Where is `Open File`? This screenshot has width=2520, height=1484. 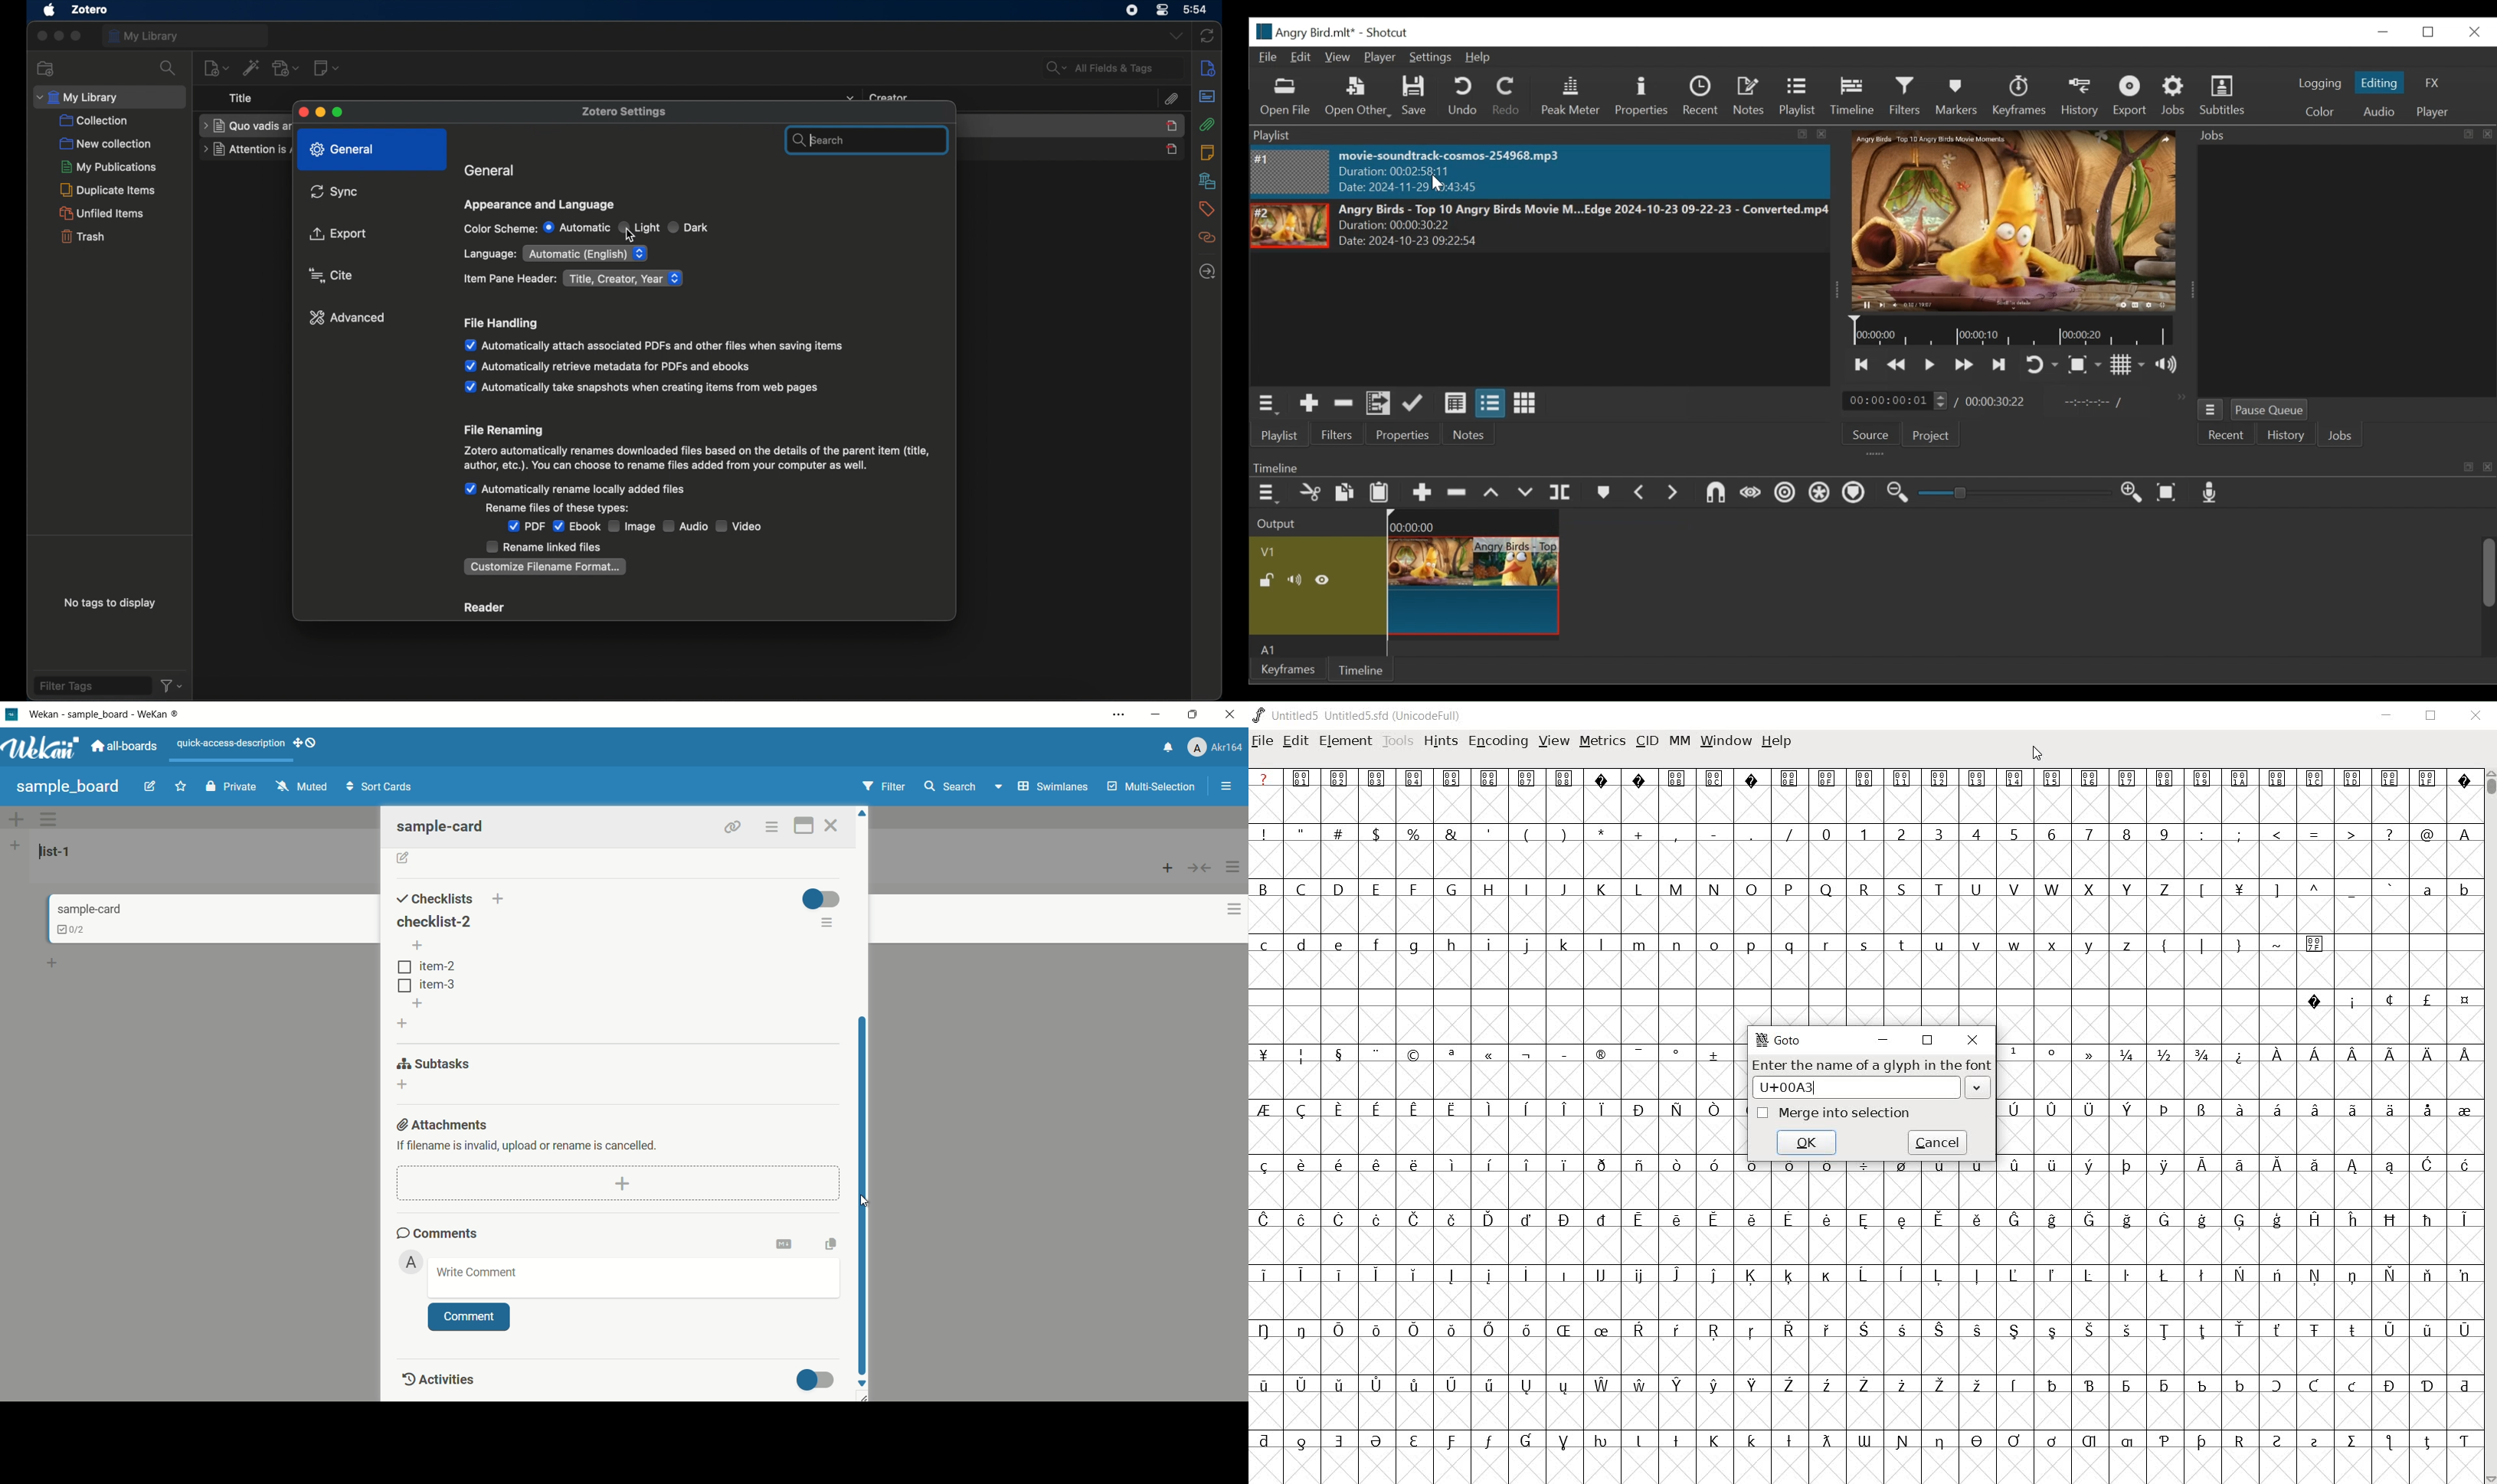 Open File is located at coordinates (1283, 98).